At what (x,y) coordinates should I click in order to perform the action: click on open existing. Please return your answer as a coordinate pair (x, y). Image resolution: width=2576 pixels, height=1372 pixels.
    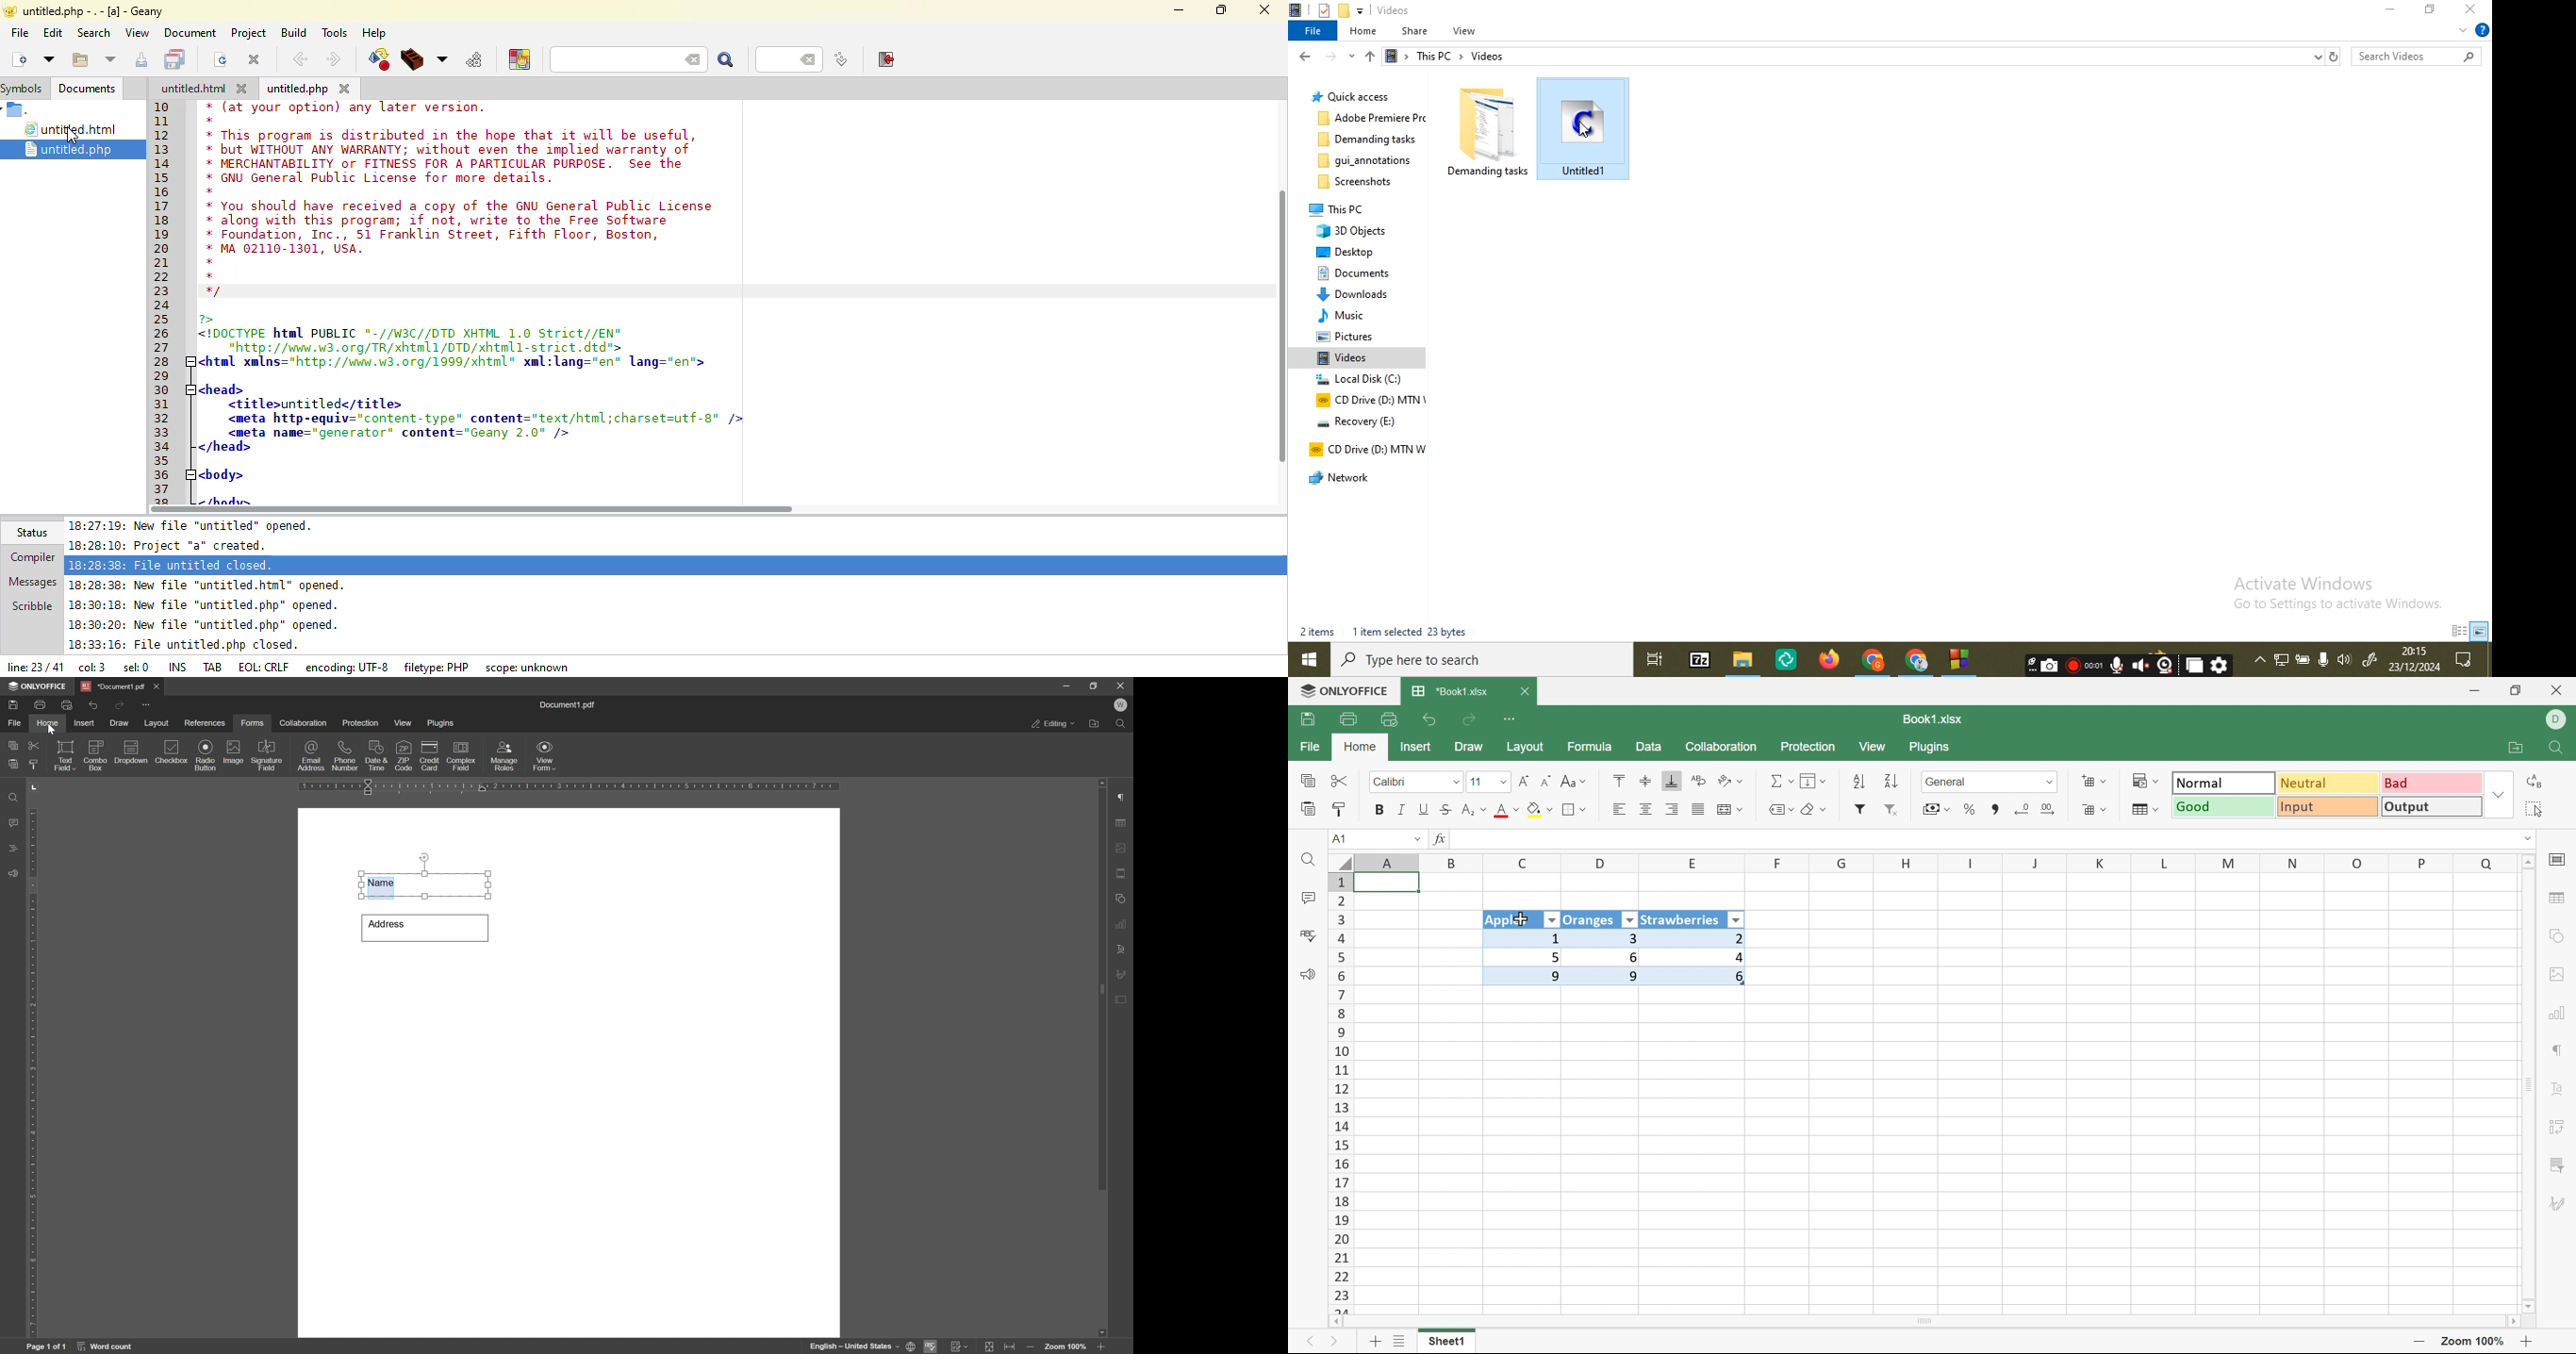
    Looking at the image, I should click on (83, 59).